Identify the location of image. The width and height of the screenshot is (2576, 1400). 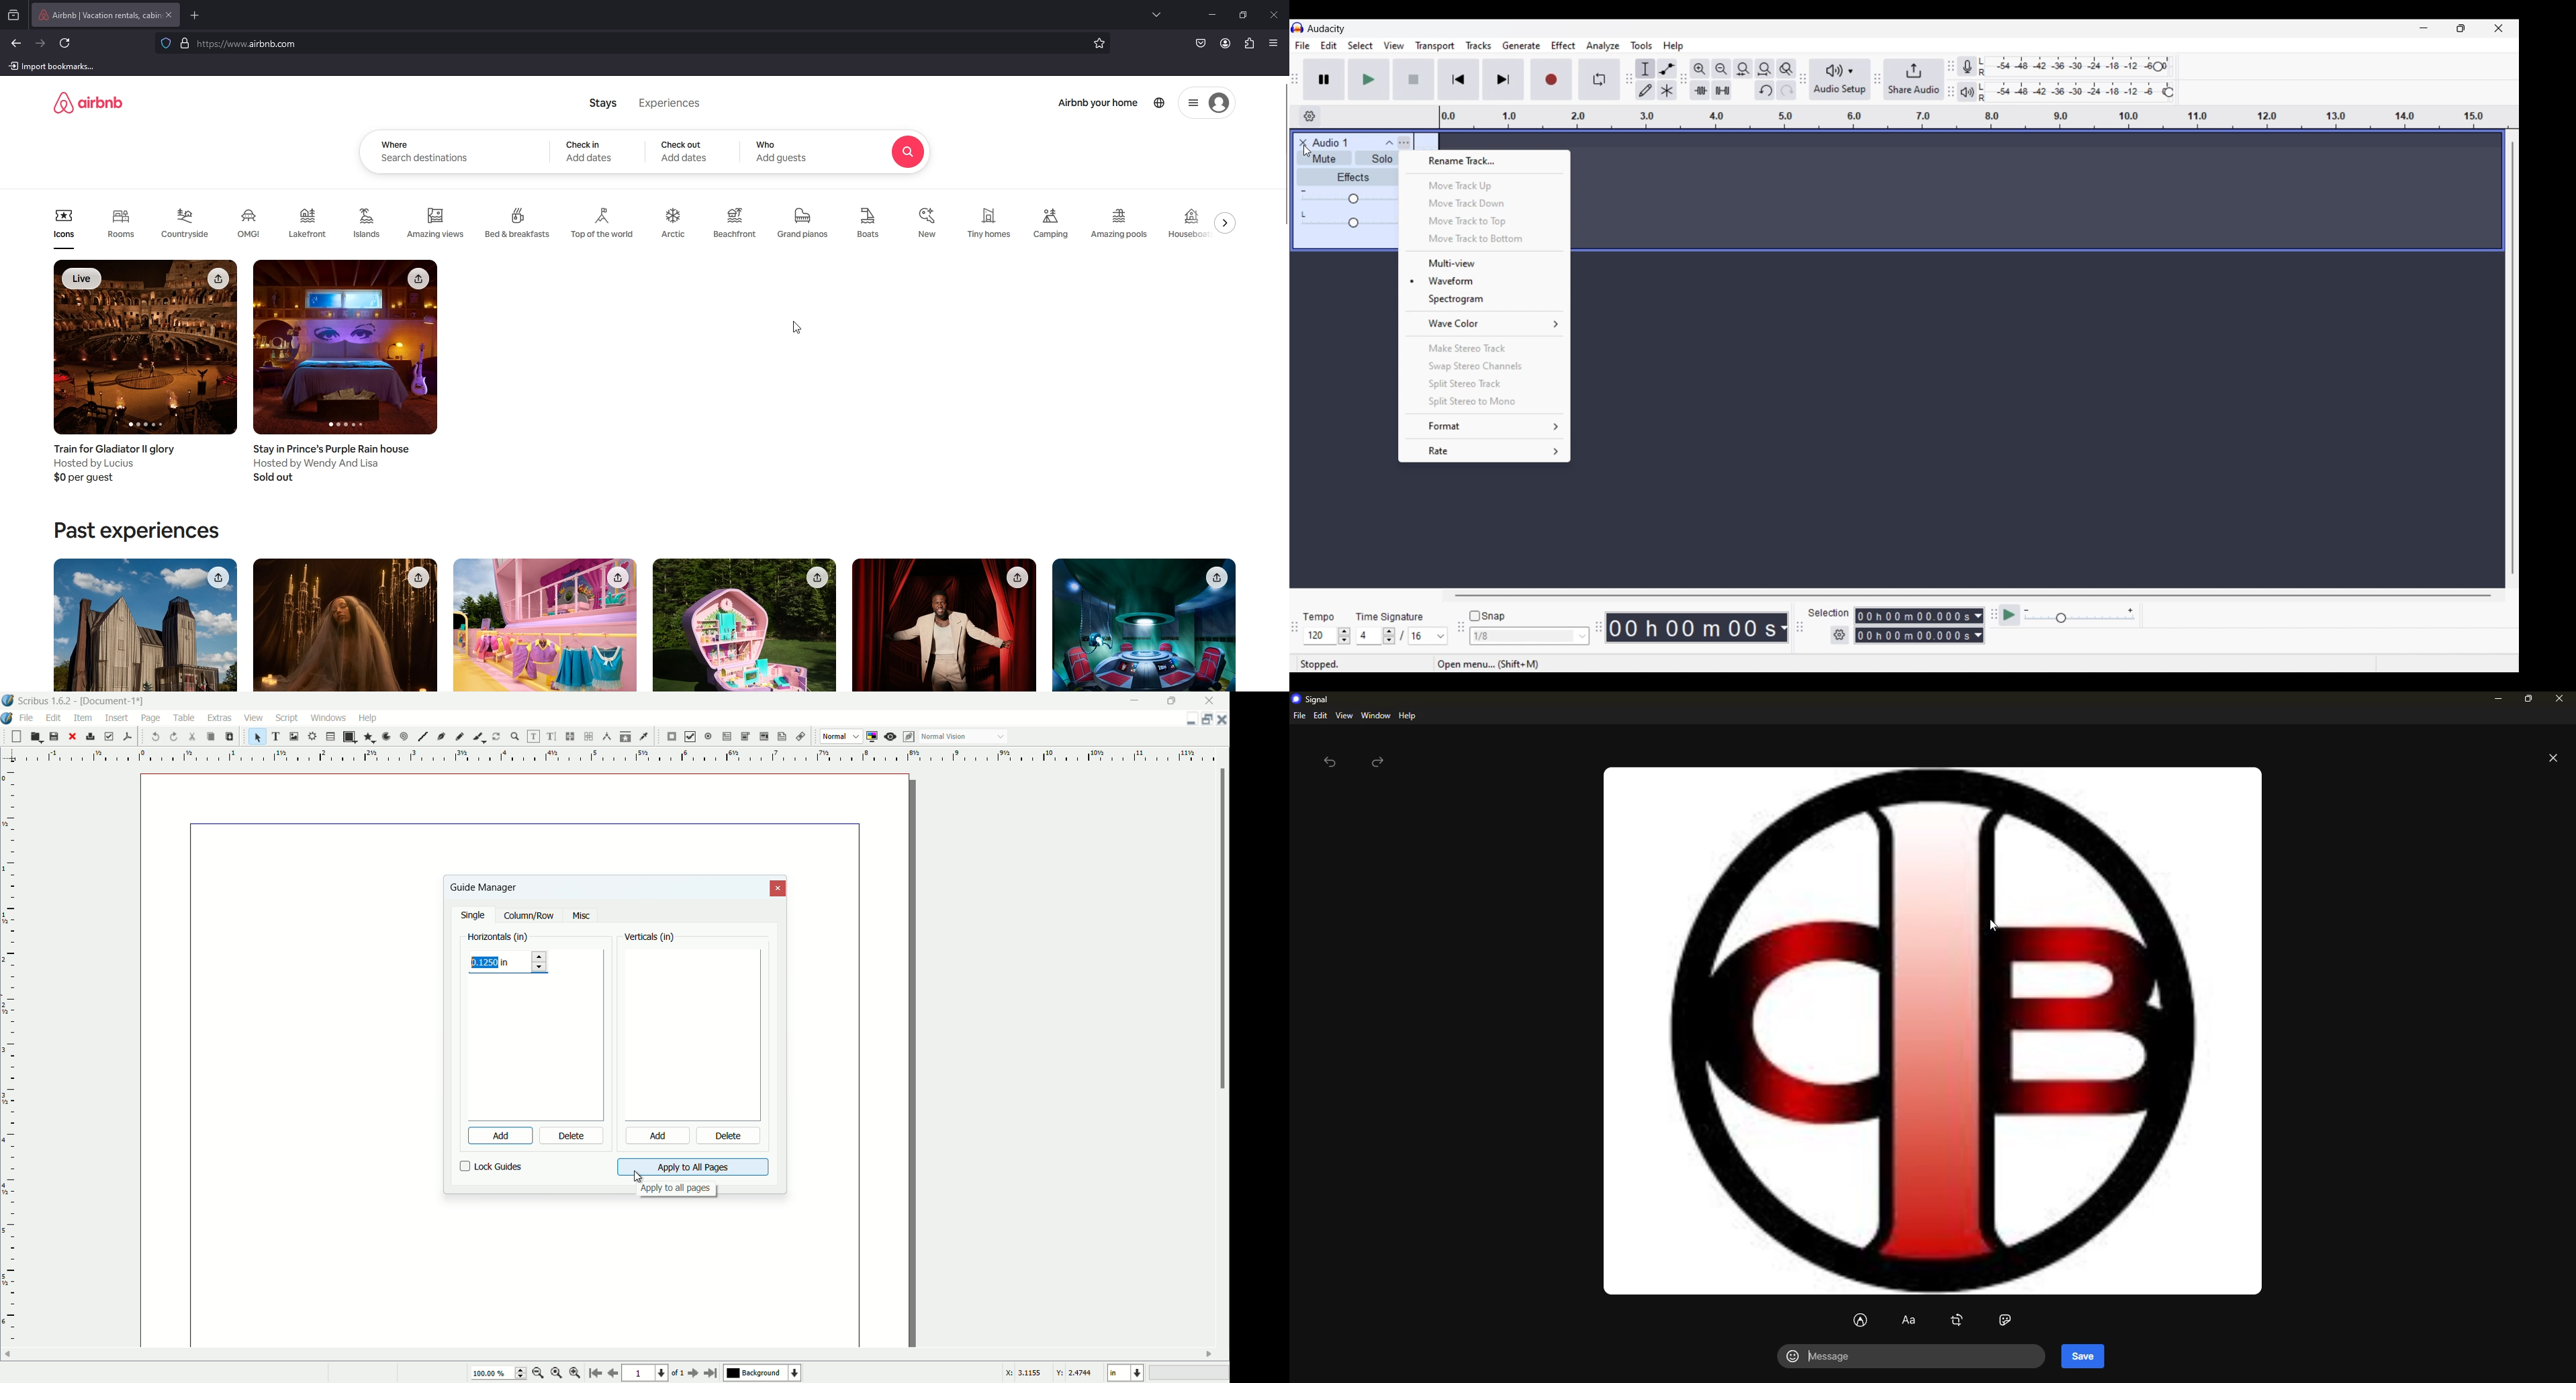
(346, 348).